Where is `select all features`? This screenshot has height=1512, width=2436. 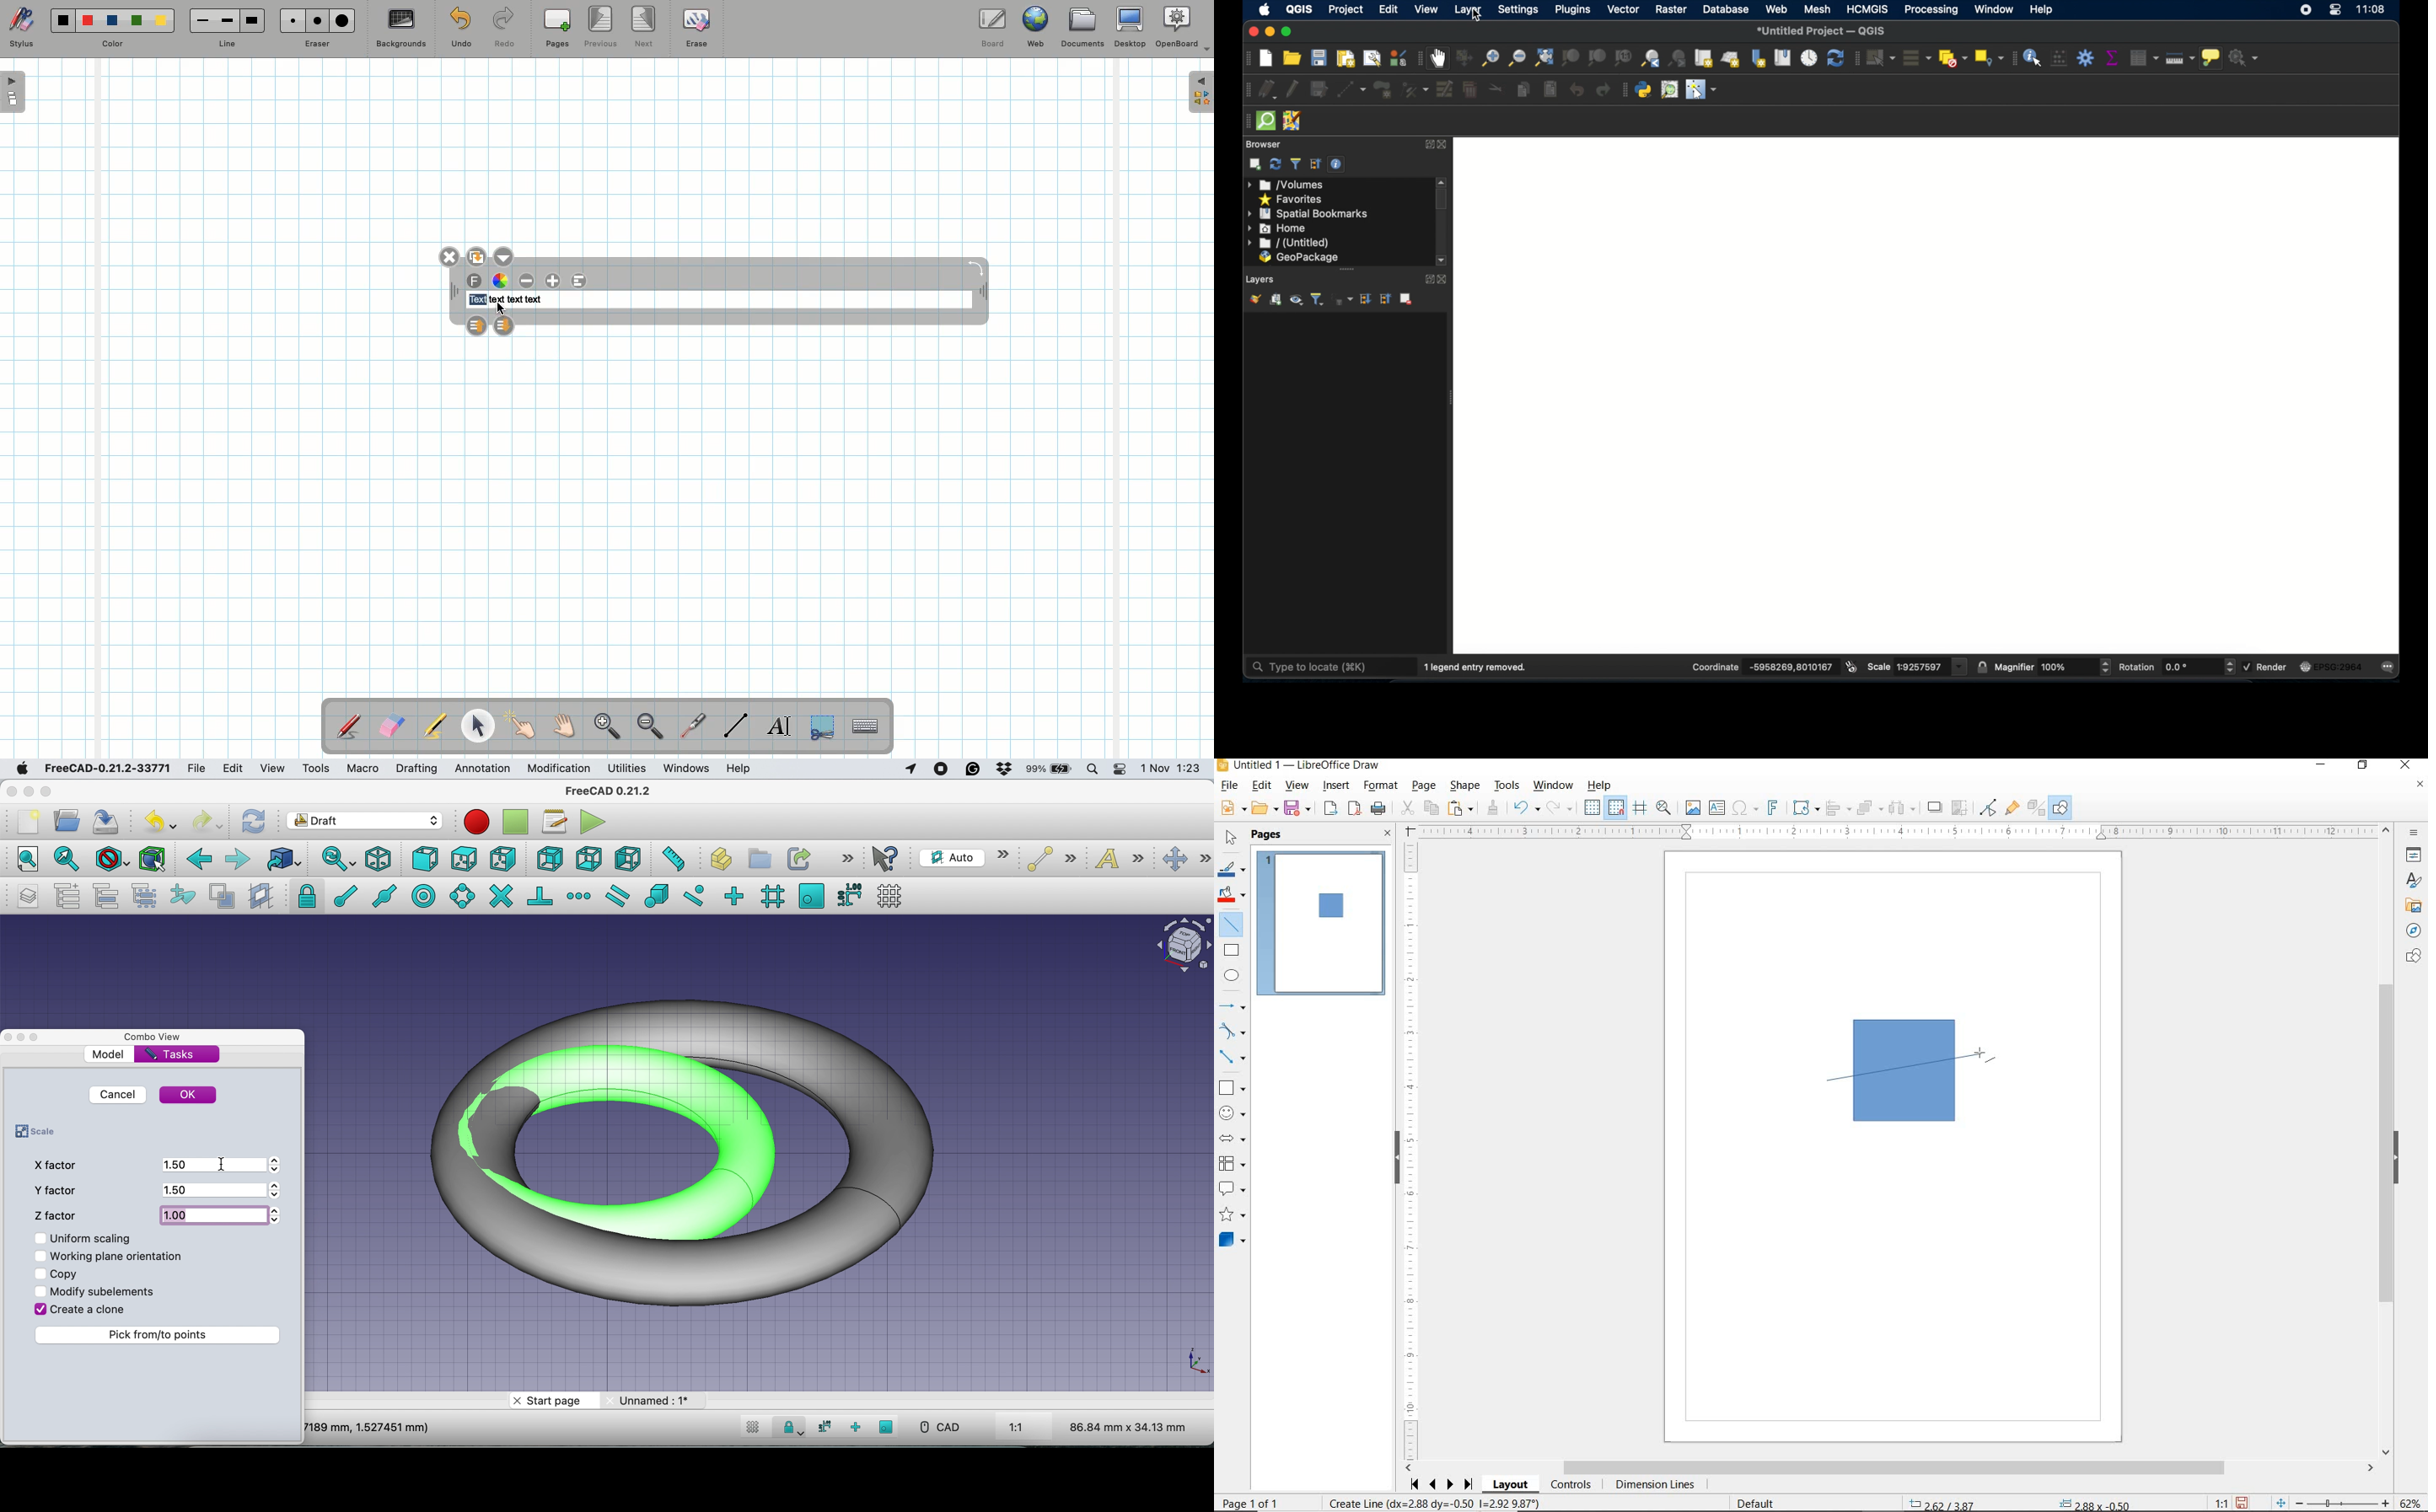
select all features is located at coordinates (1915, 58).